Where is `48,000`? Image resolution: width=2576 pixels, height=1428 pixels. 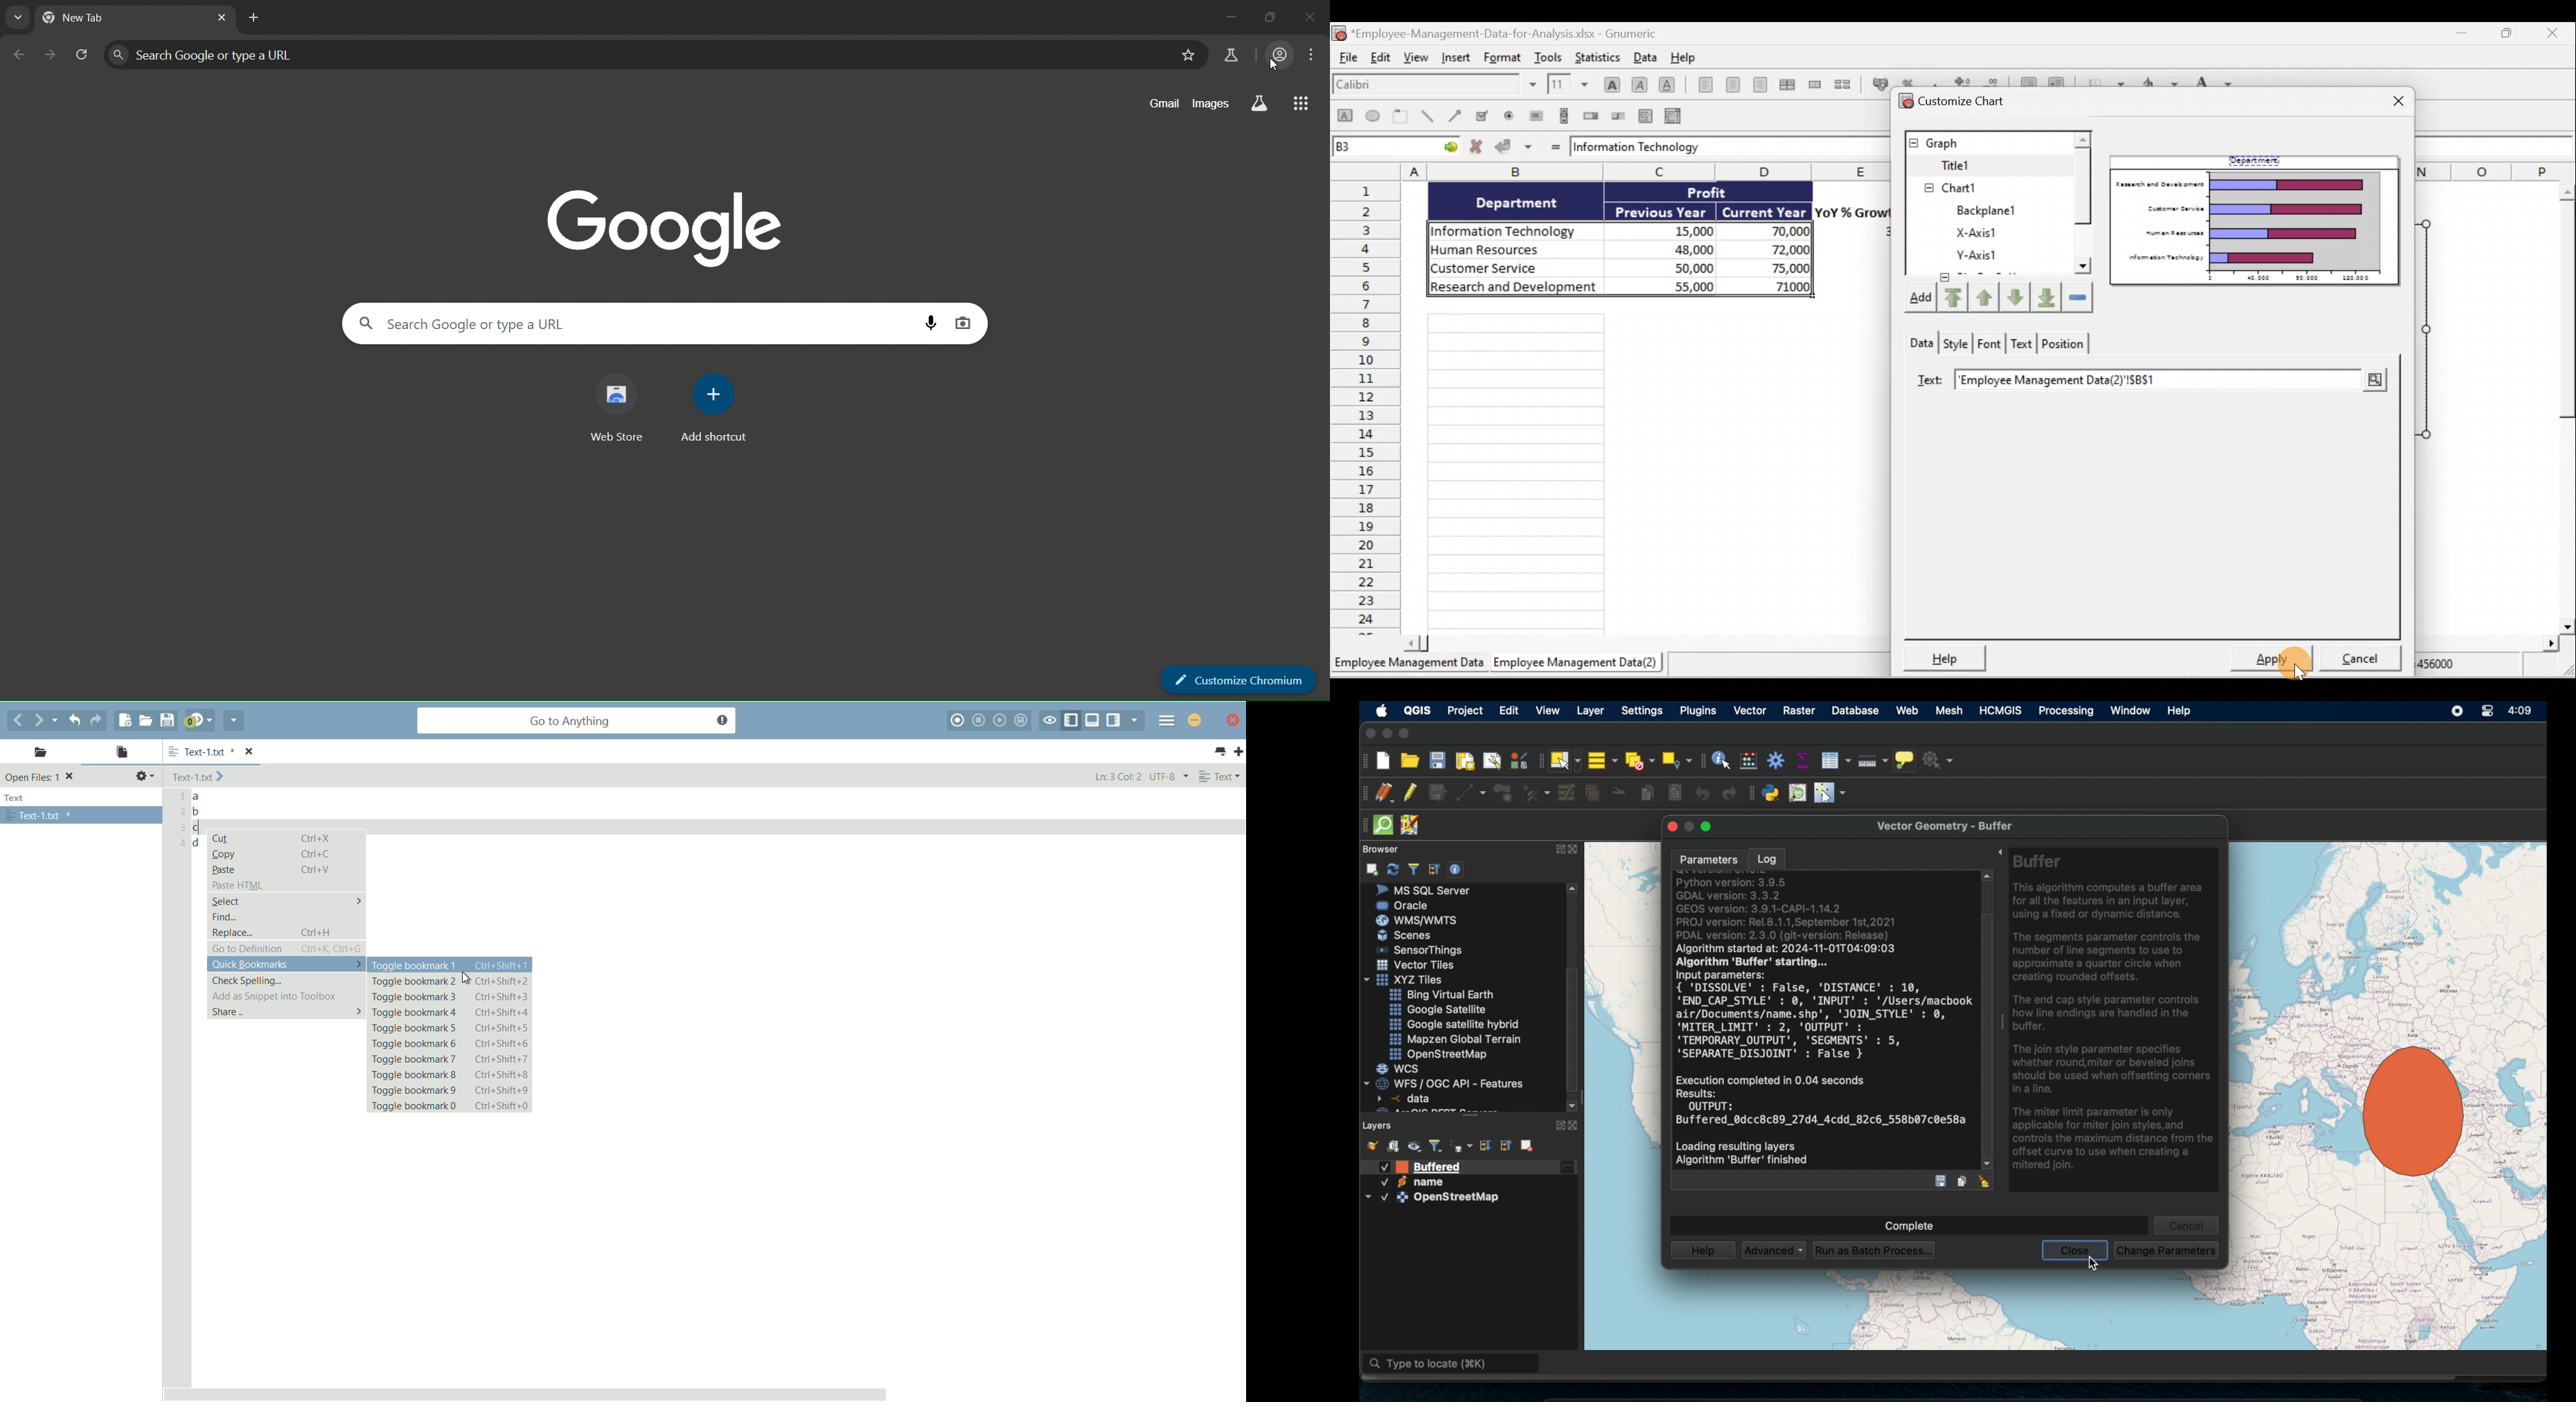
48,000 is located at coordinates (1675, 249).